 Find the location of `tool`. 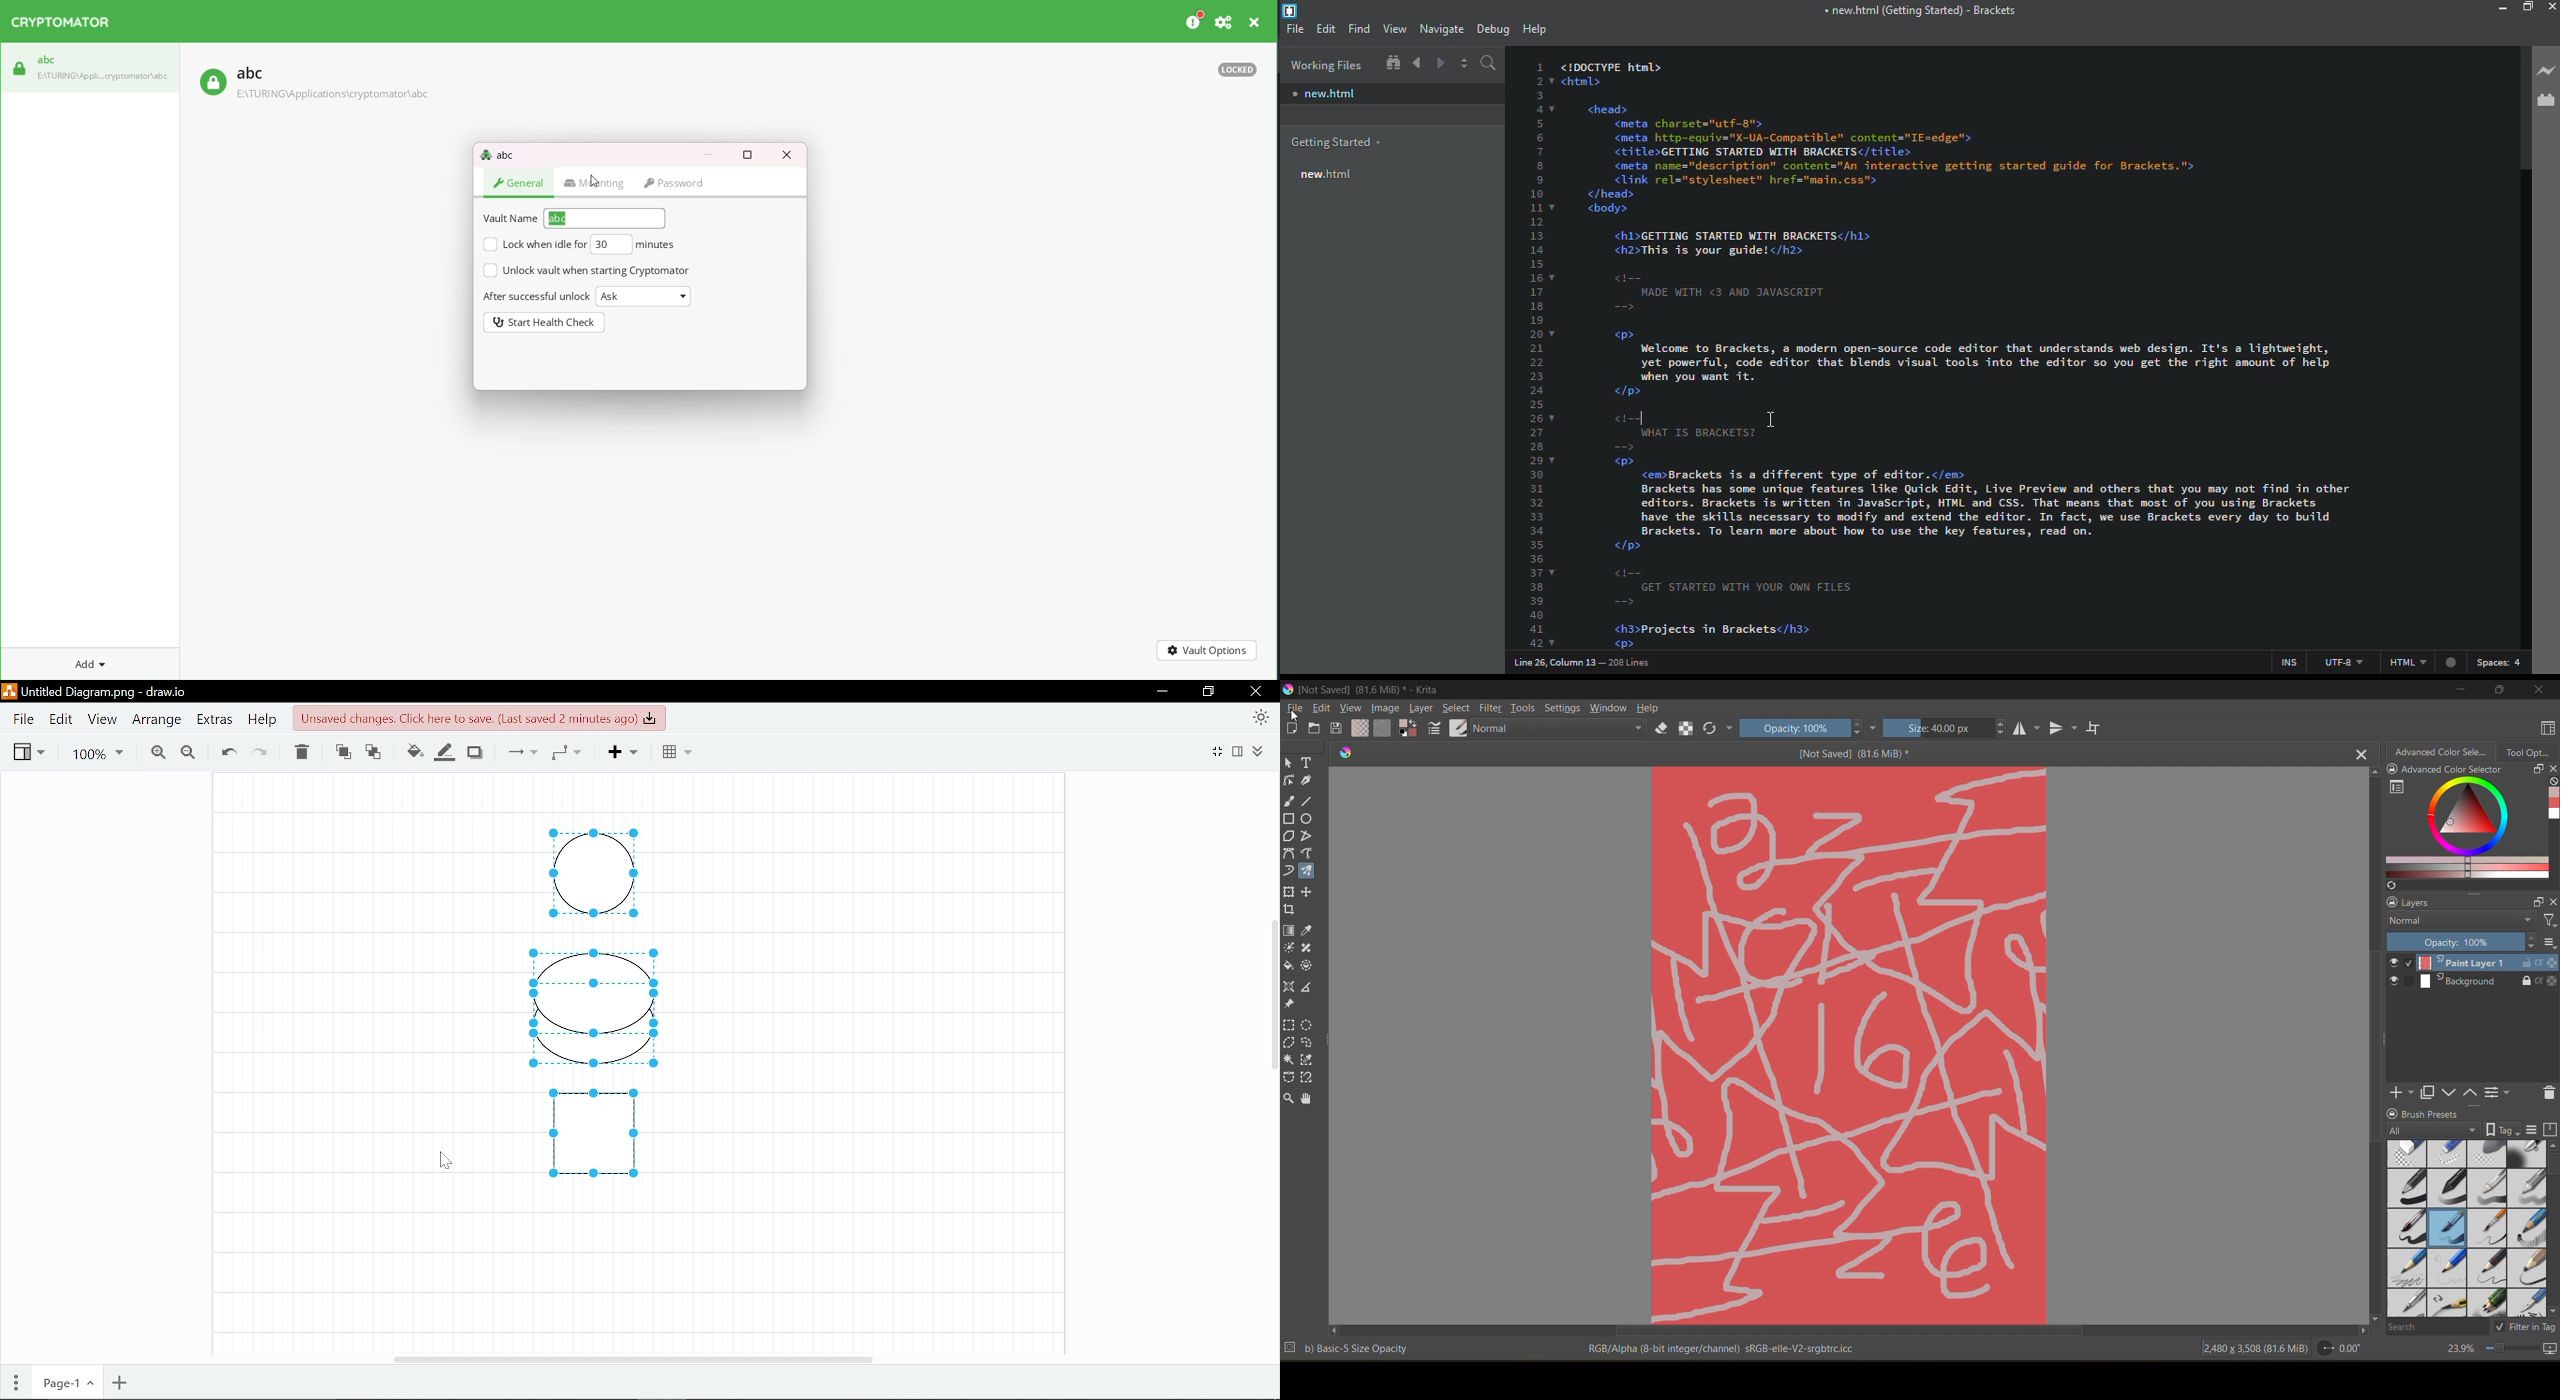

tool is located at coordinates (1307, 966).